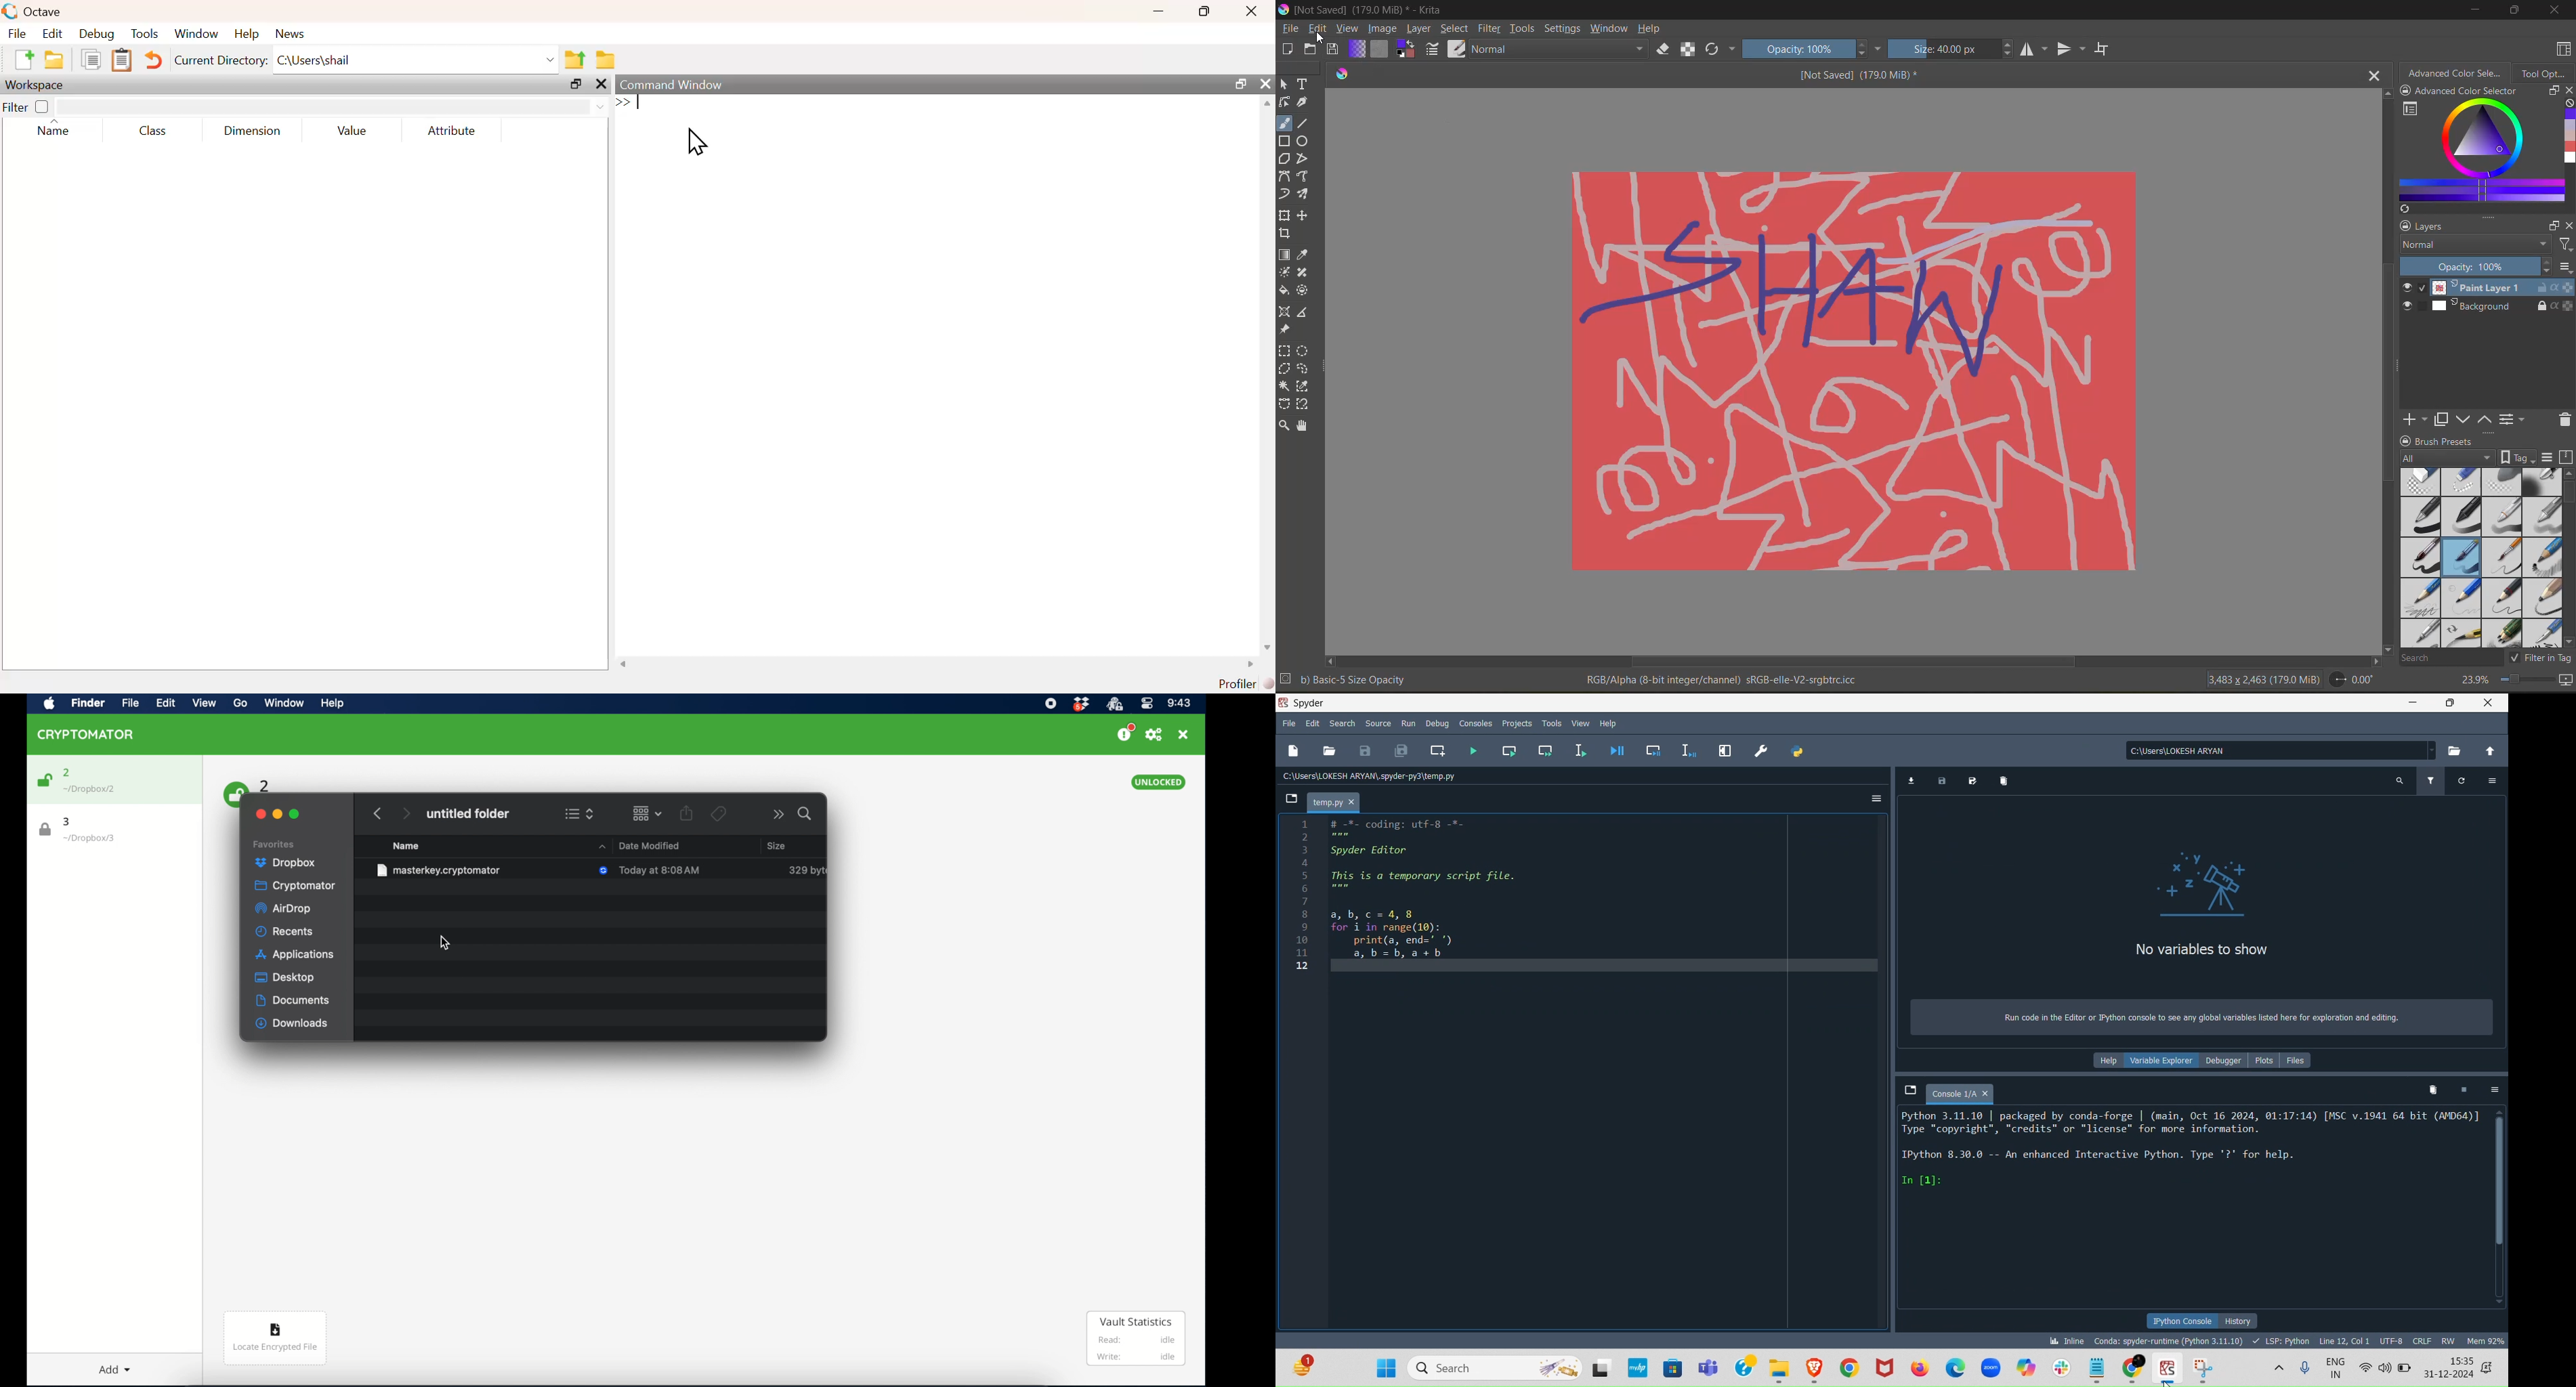 The height and width of the screenshot is (1400, 2576). What do you see at coordinates (1958, 1090) in the screenshot?
I see `Console` at bounding box center [1958, 1090].